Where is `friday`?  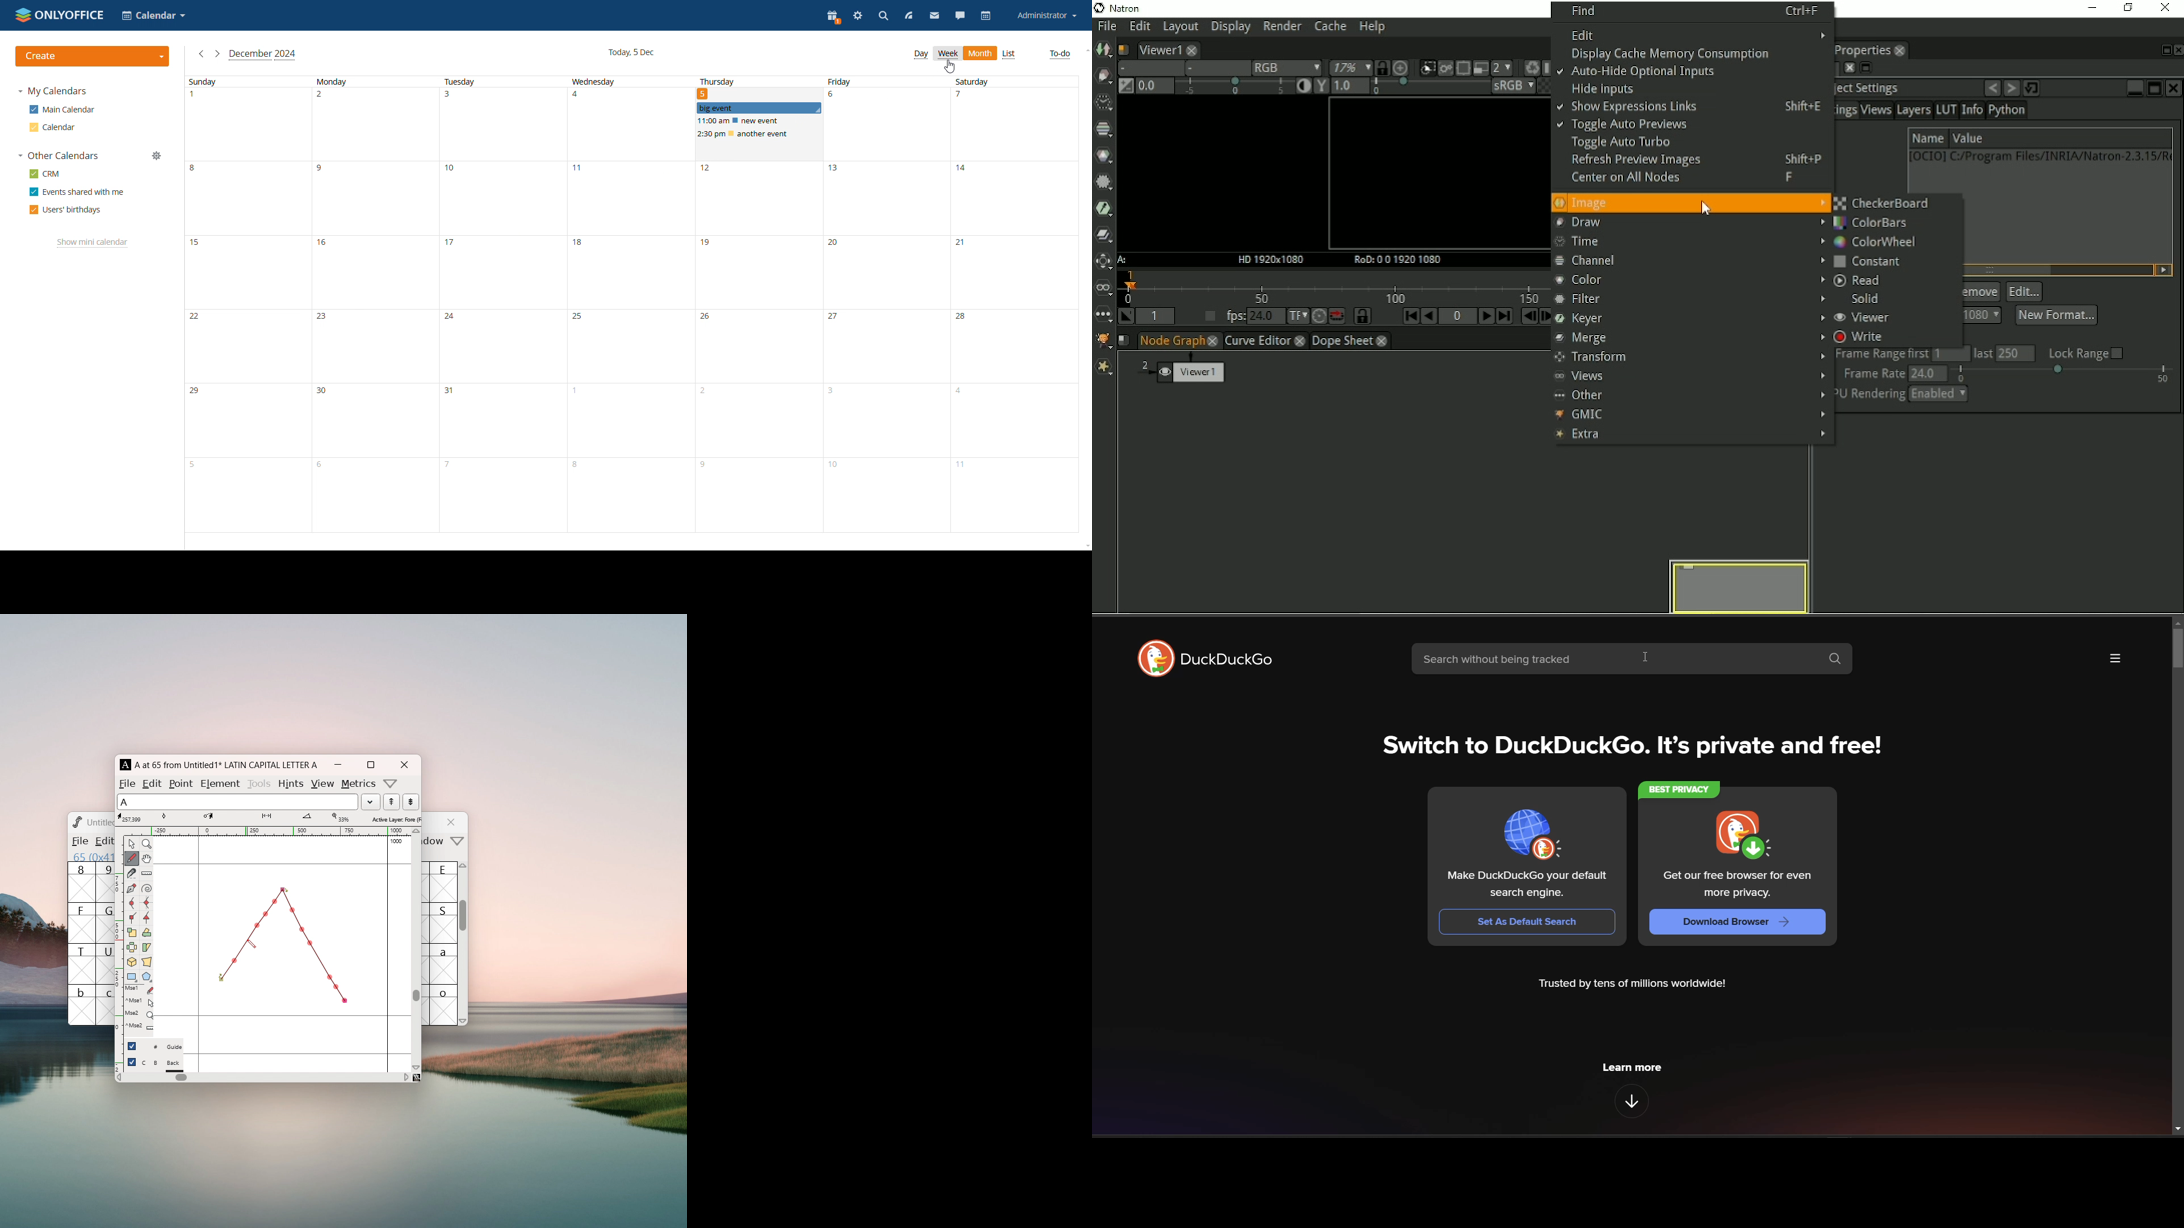 friday is located at coordinates (883, 306).